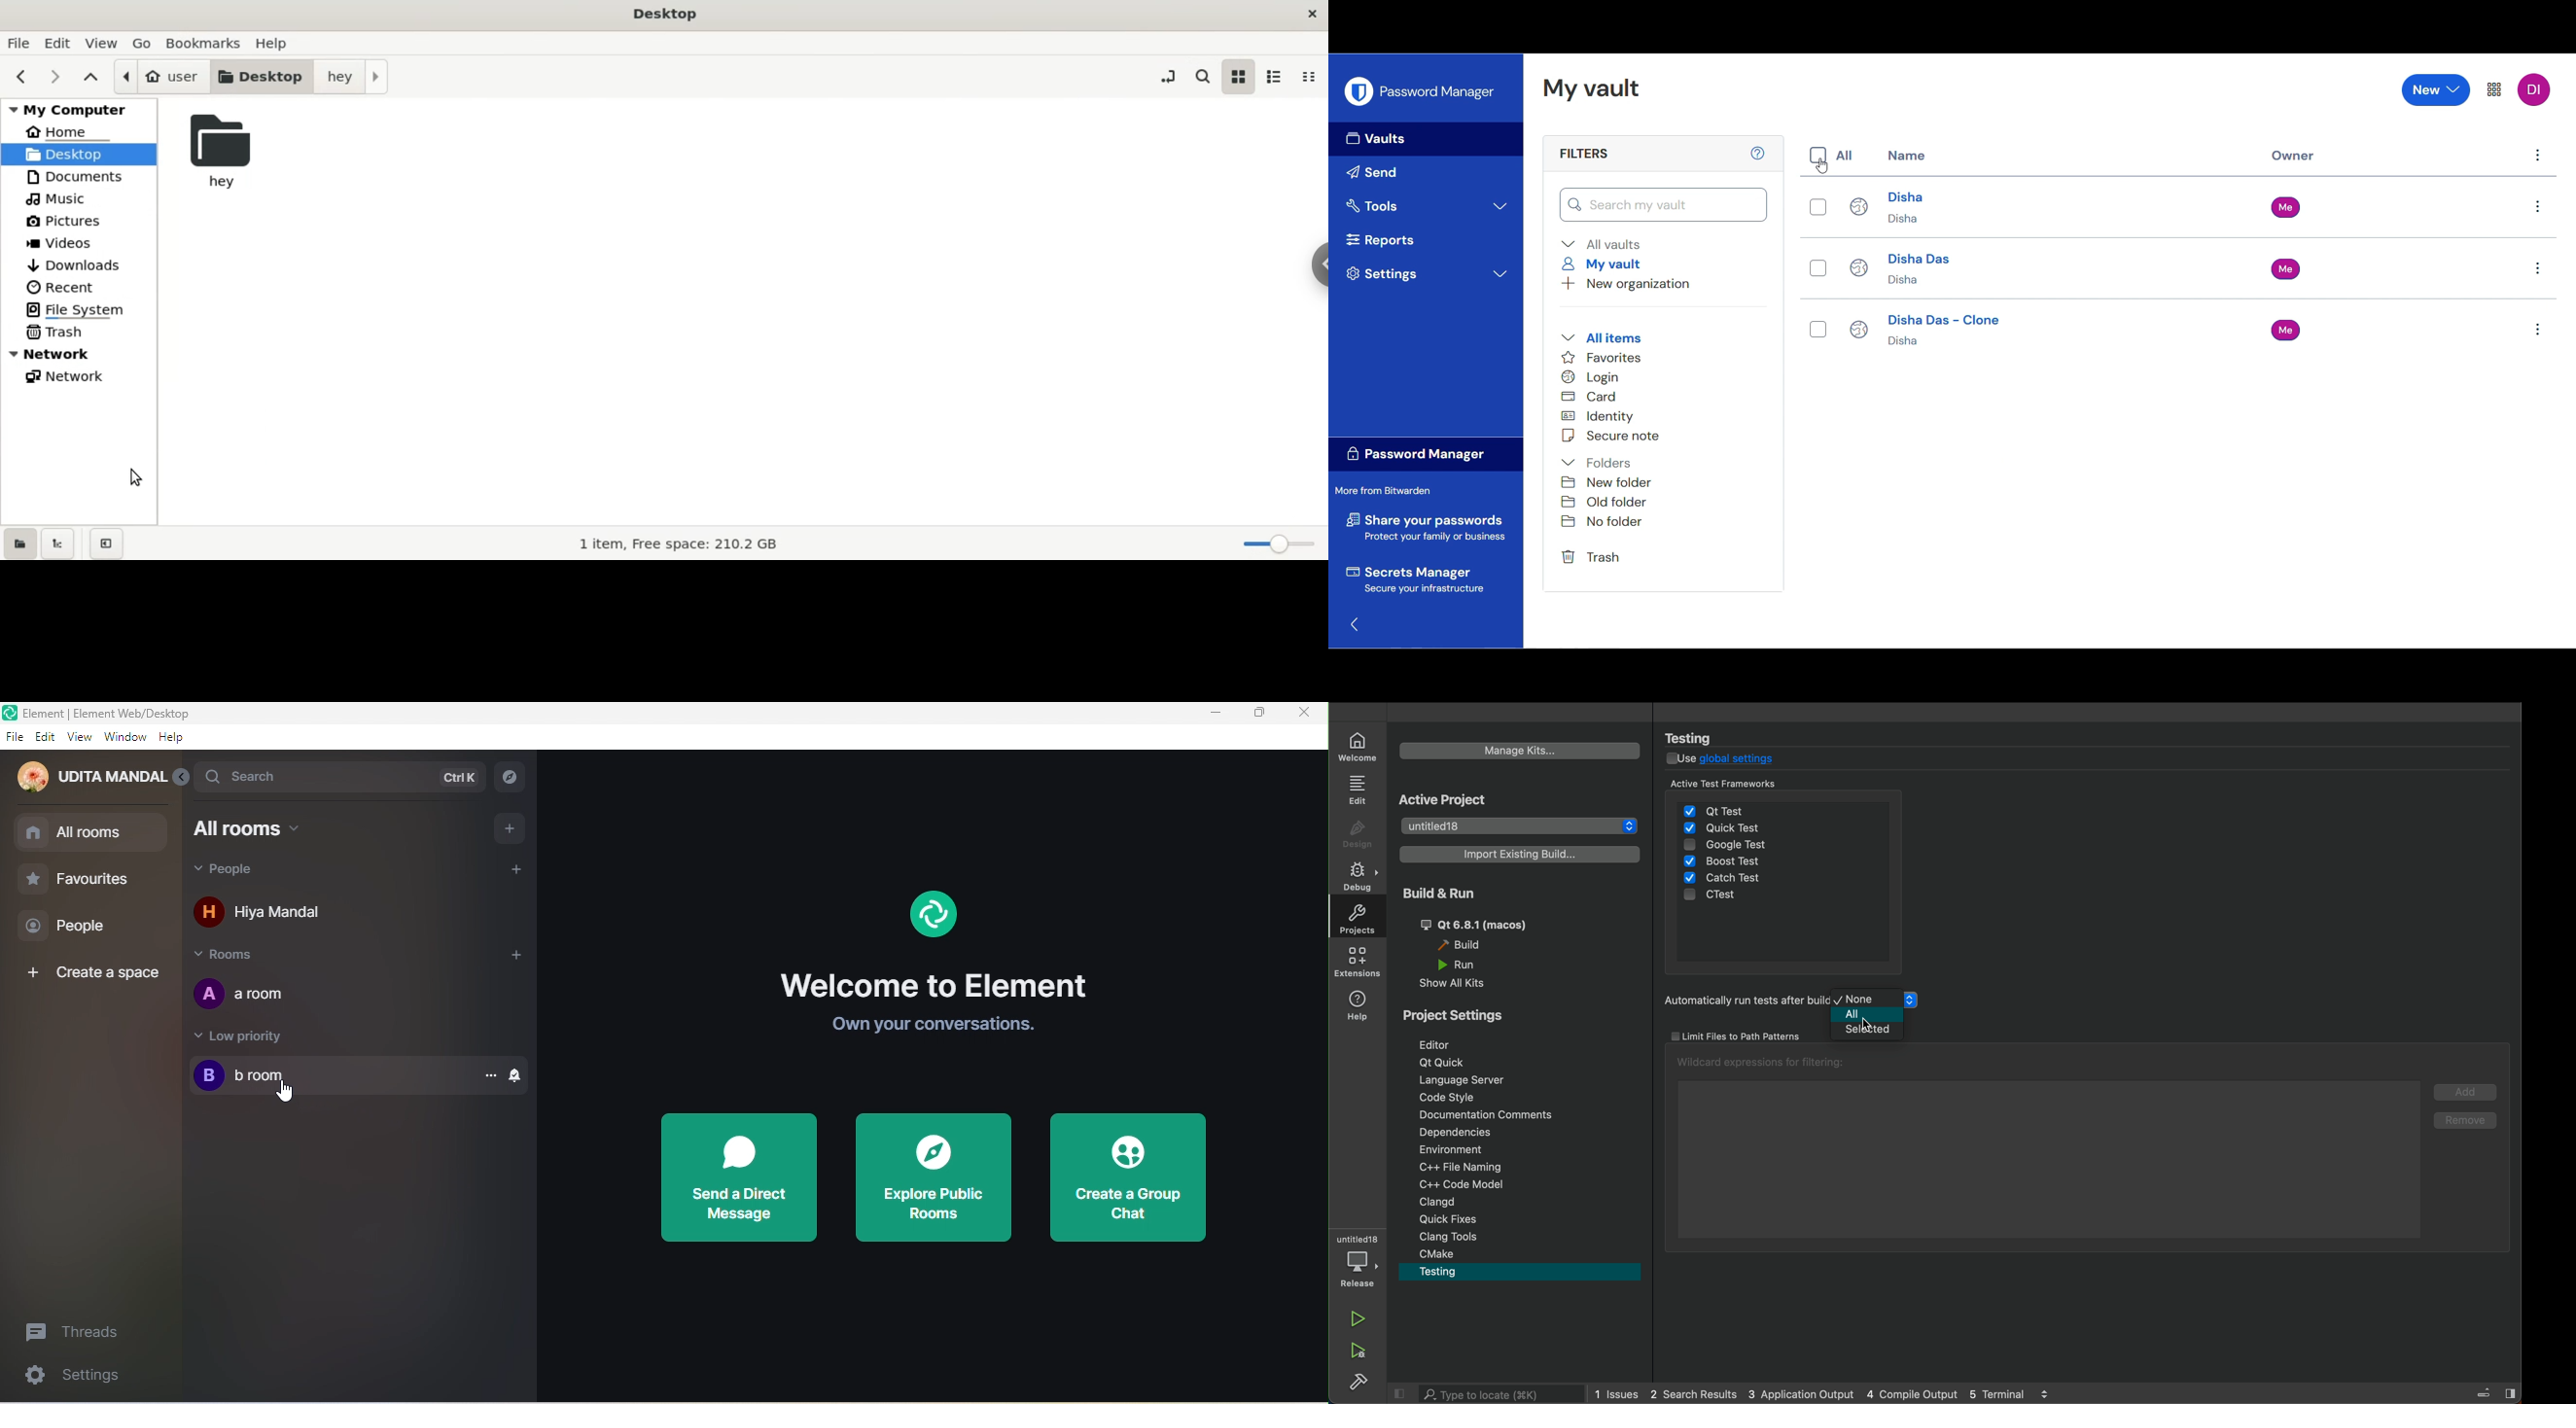 This screenshot has height=1428, width=2576. What do you see at coordinates (1467, 1150) in the screenshot?
I see `environment` at bounding box center [1467, 1150].